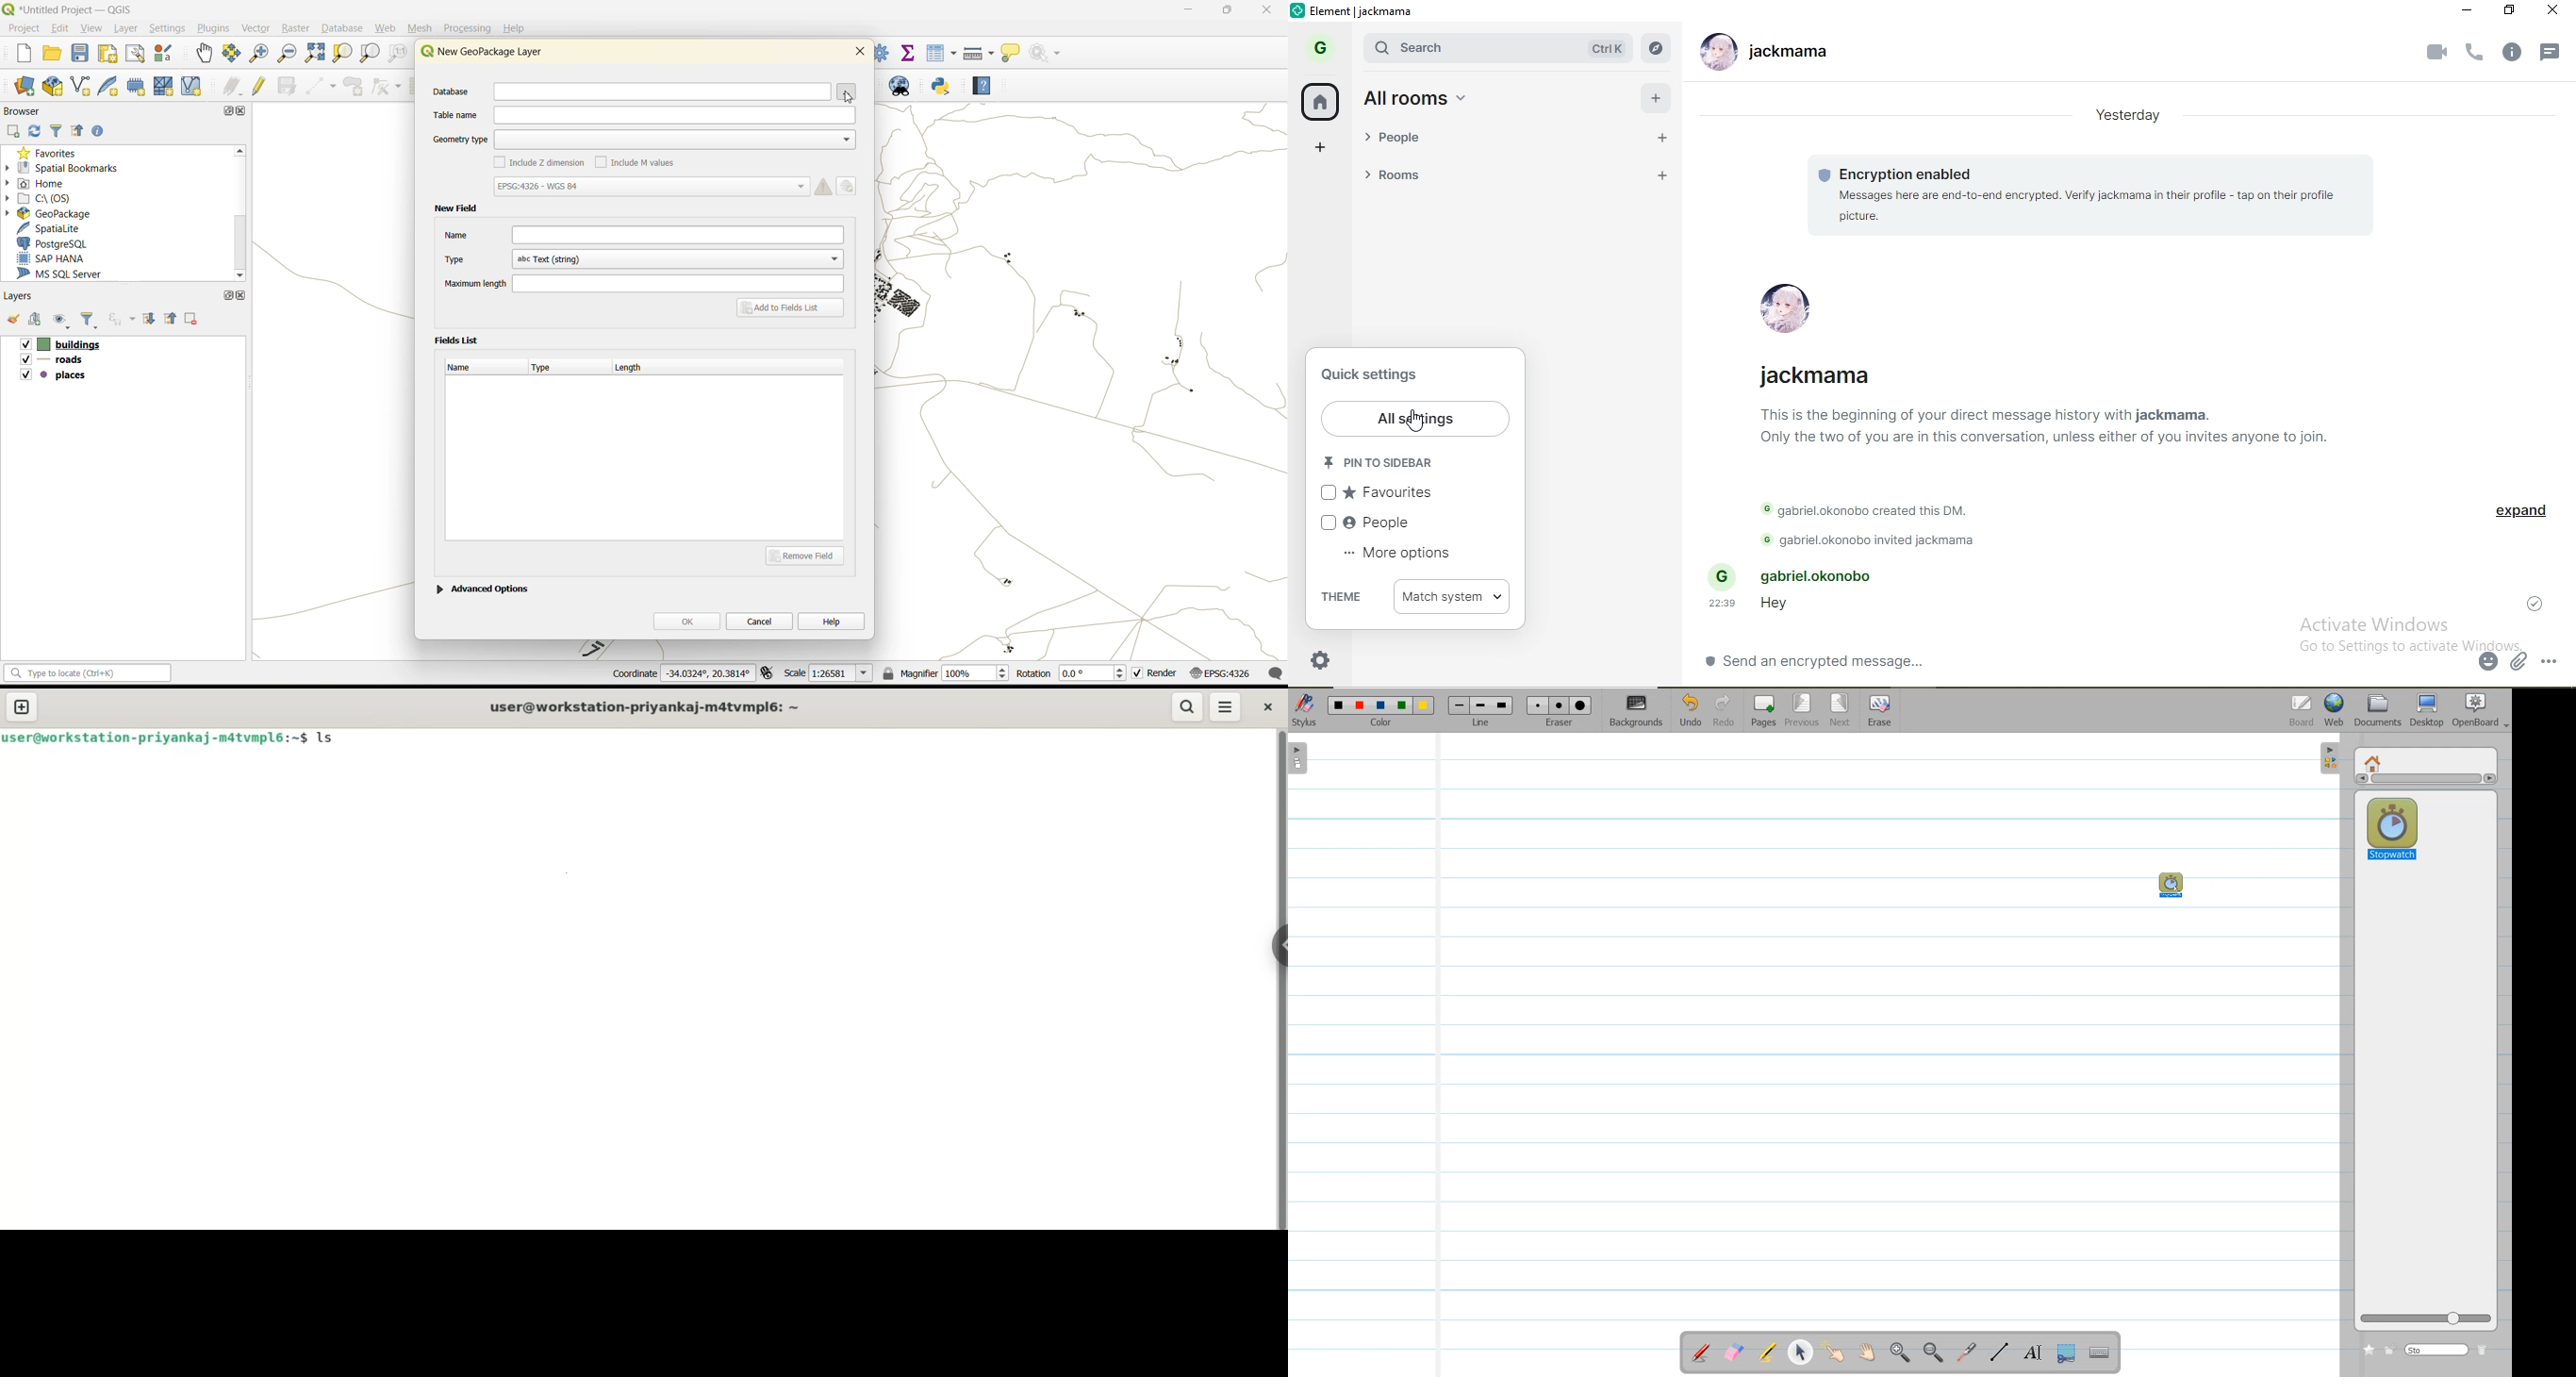 This screenshot has height=1400, width=2576. I want to click on people, so click(1385, 525).